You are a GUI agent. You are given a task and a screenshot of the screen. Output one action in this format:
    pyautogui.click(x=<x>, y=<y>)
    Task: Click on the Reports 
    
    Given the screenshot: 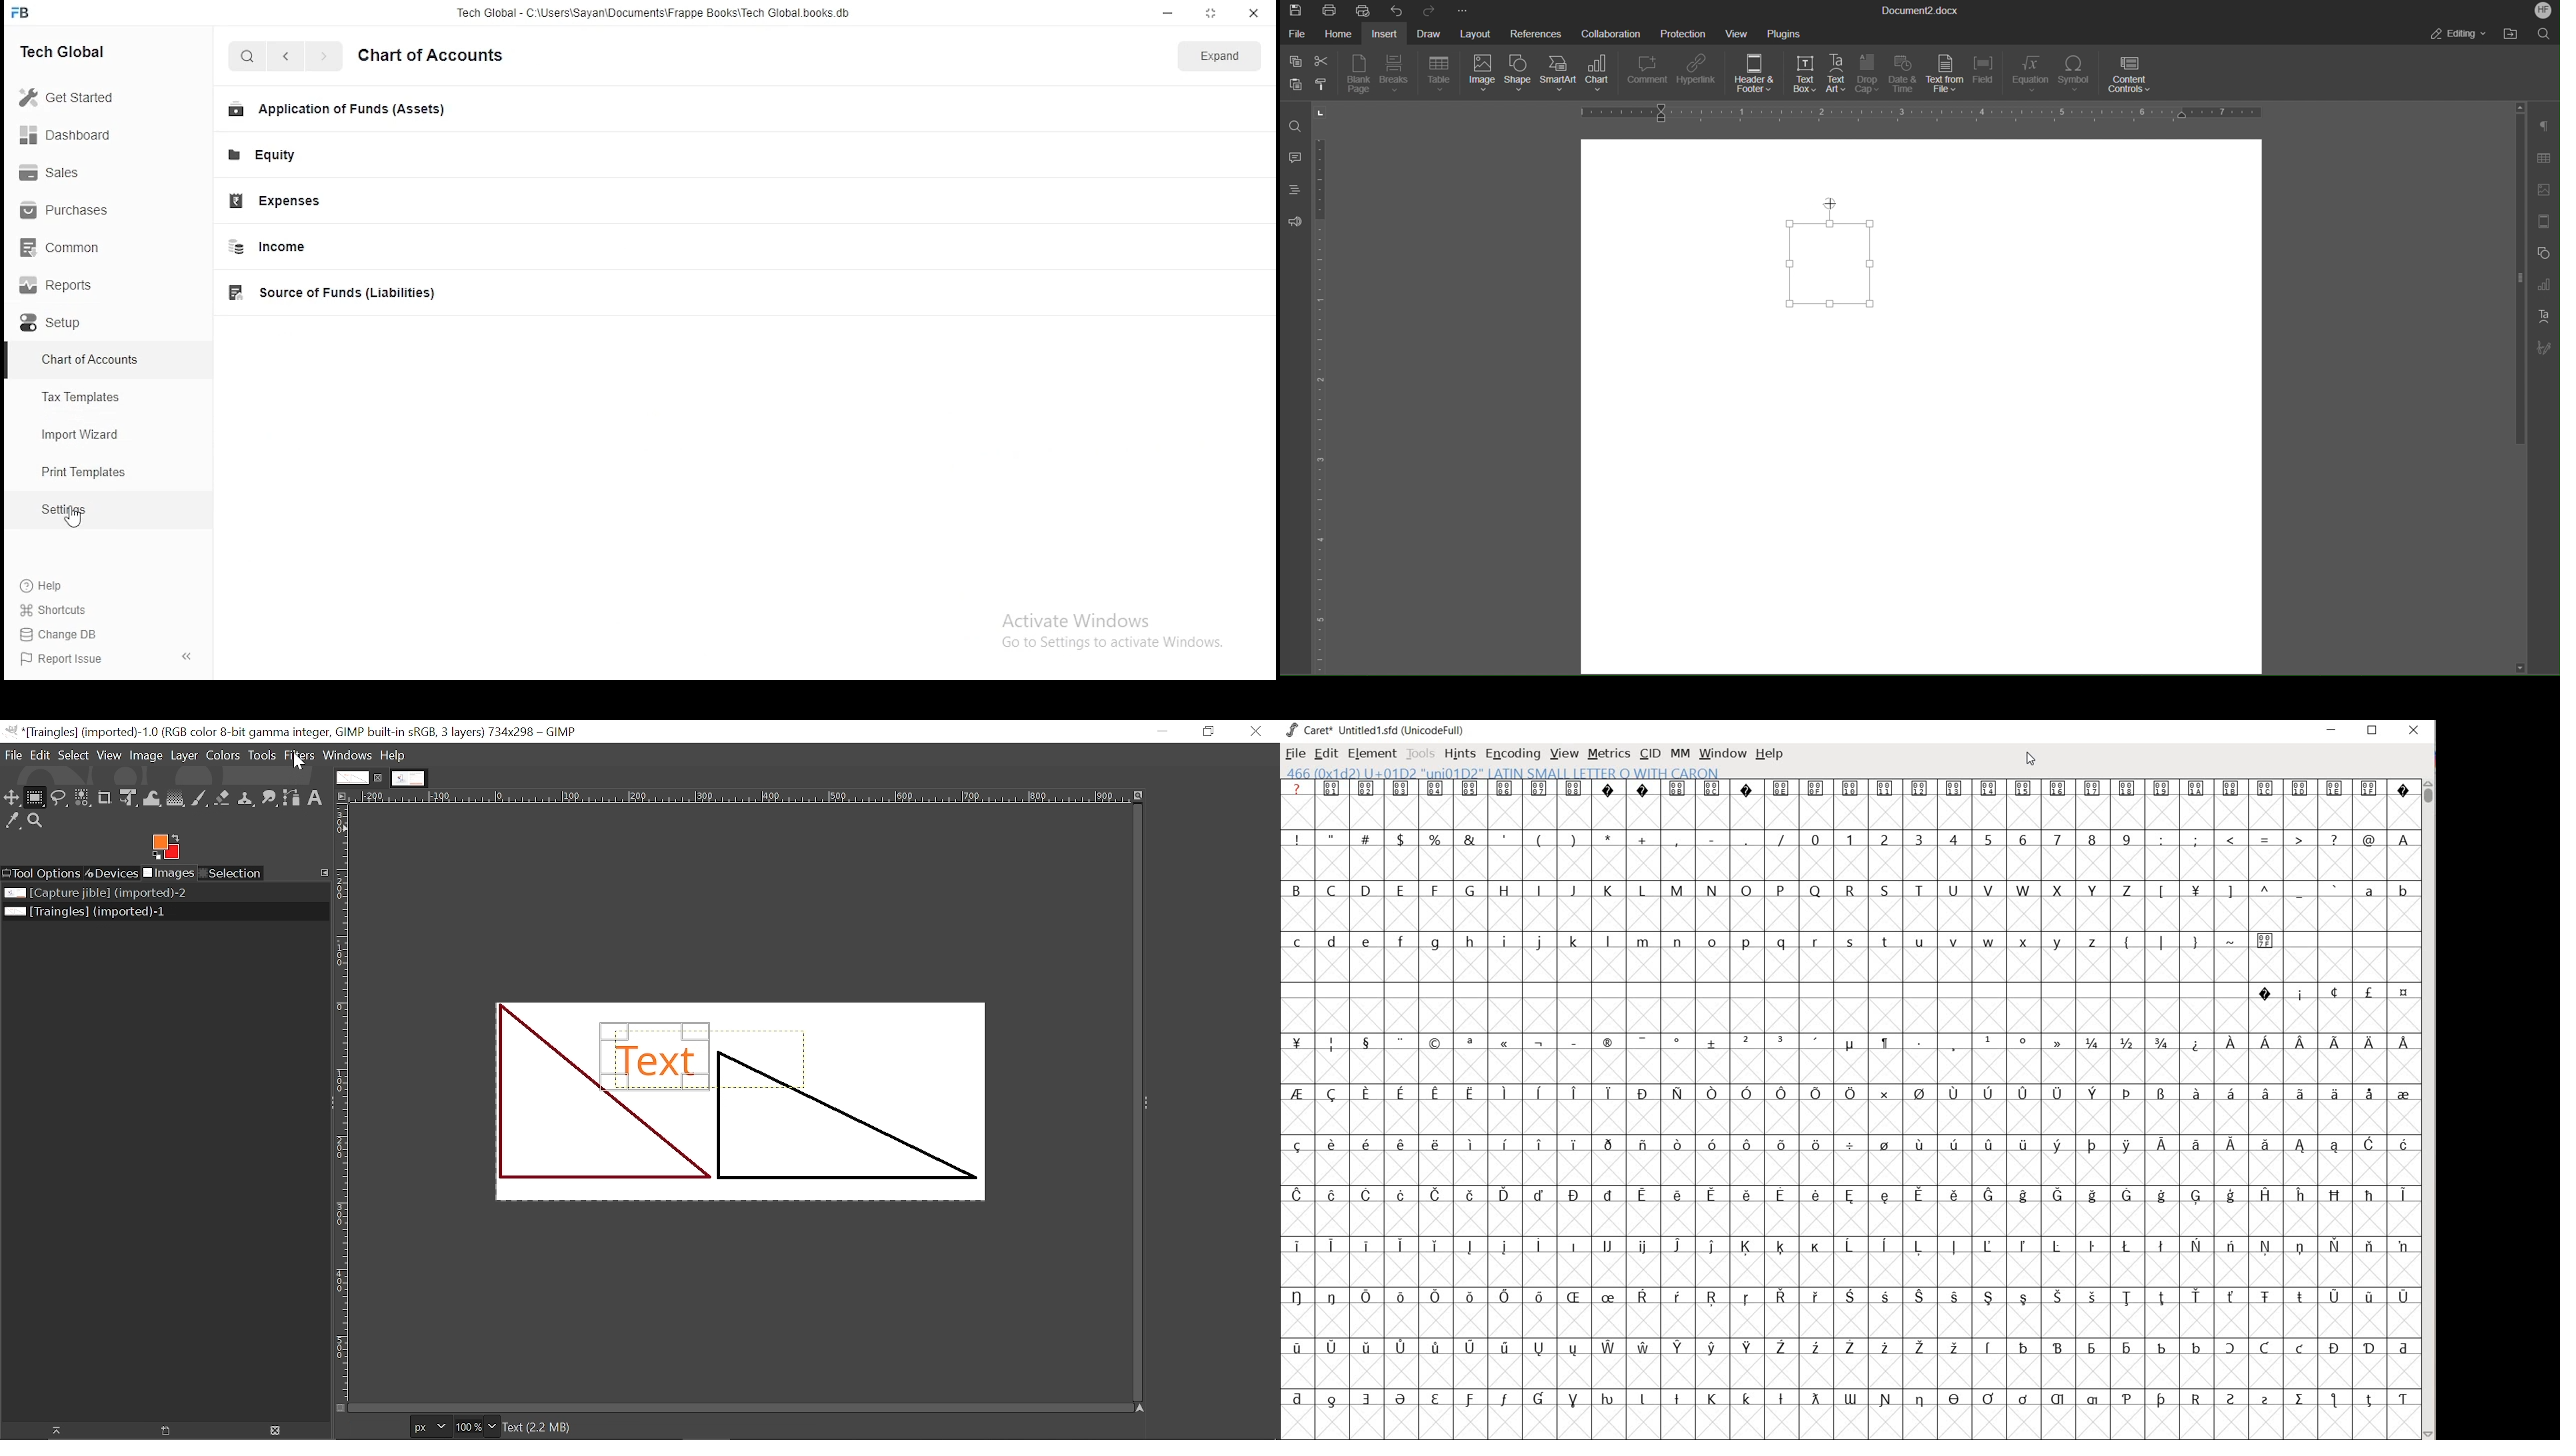 What is the action you would take?
    pyautogui.click(x=82, y=288)
    